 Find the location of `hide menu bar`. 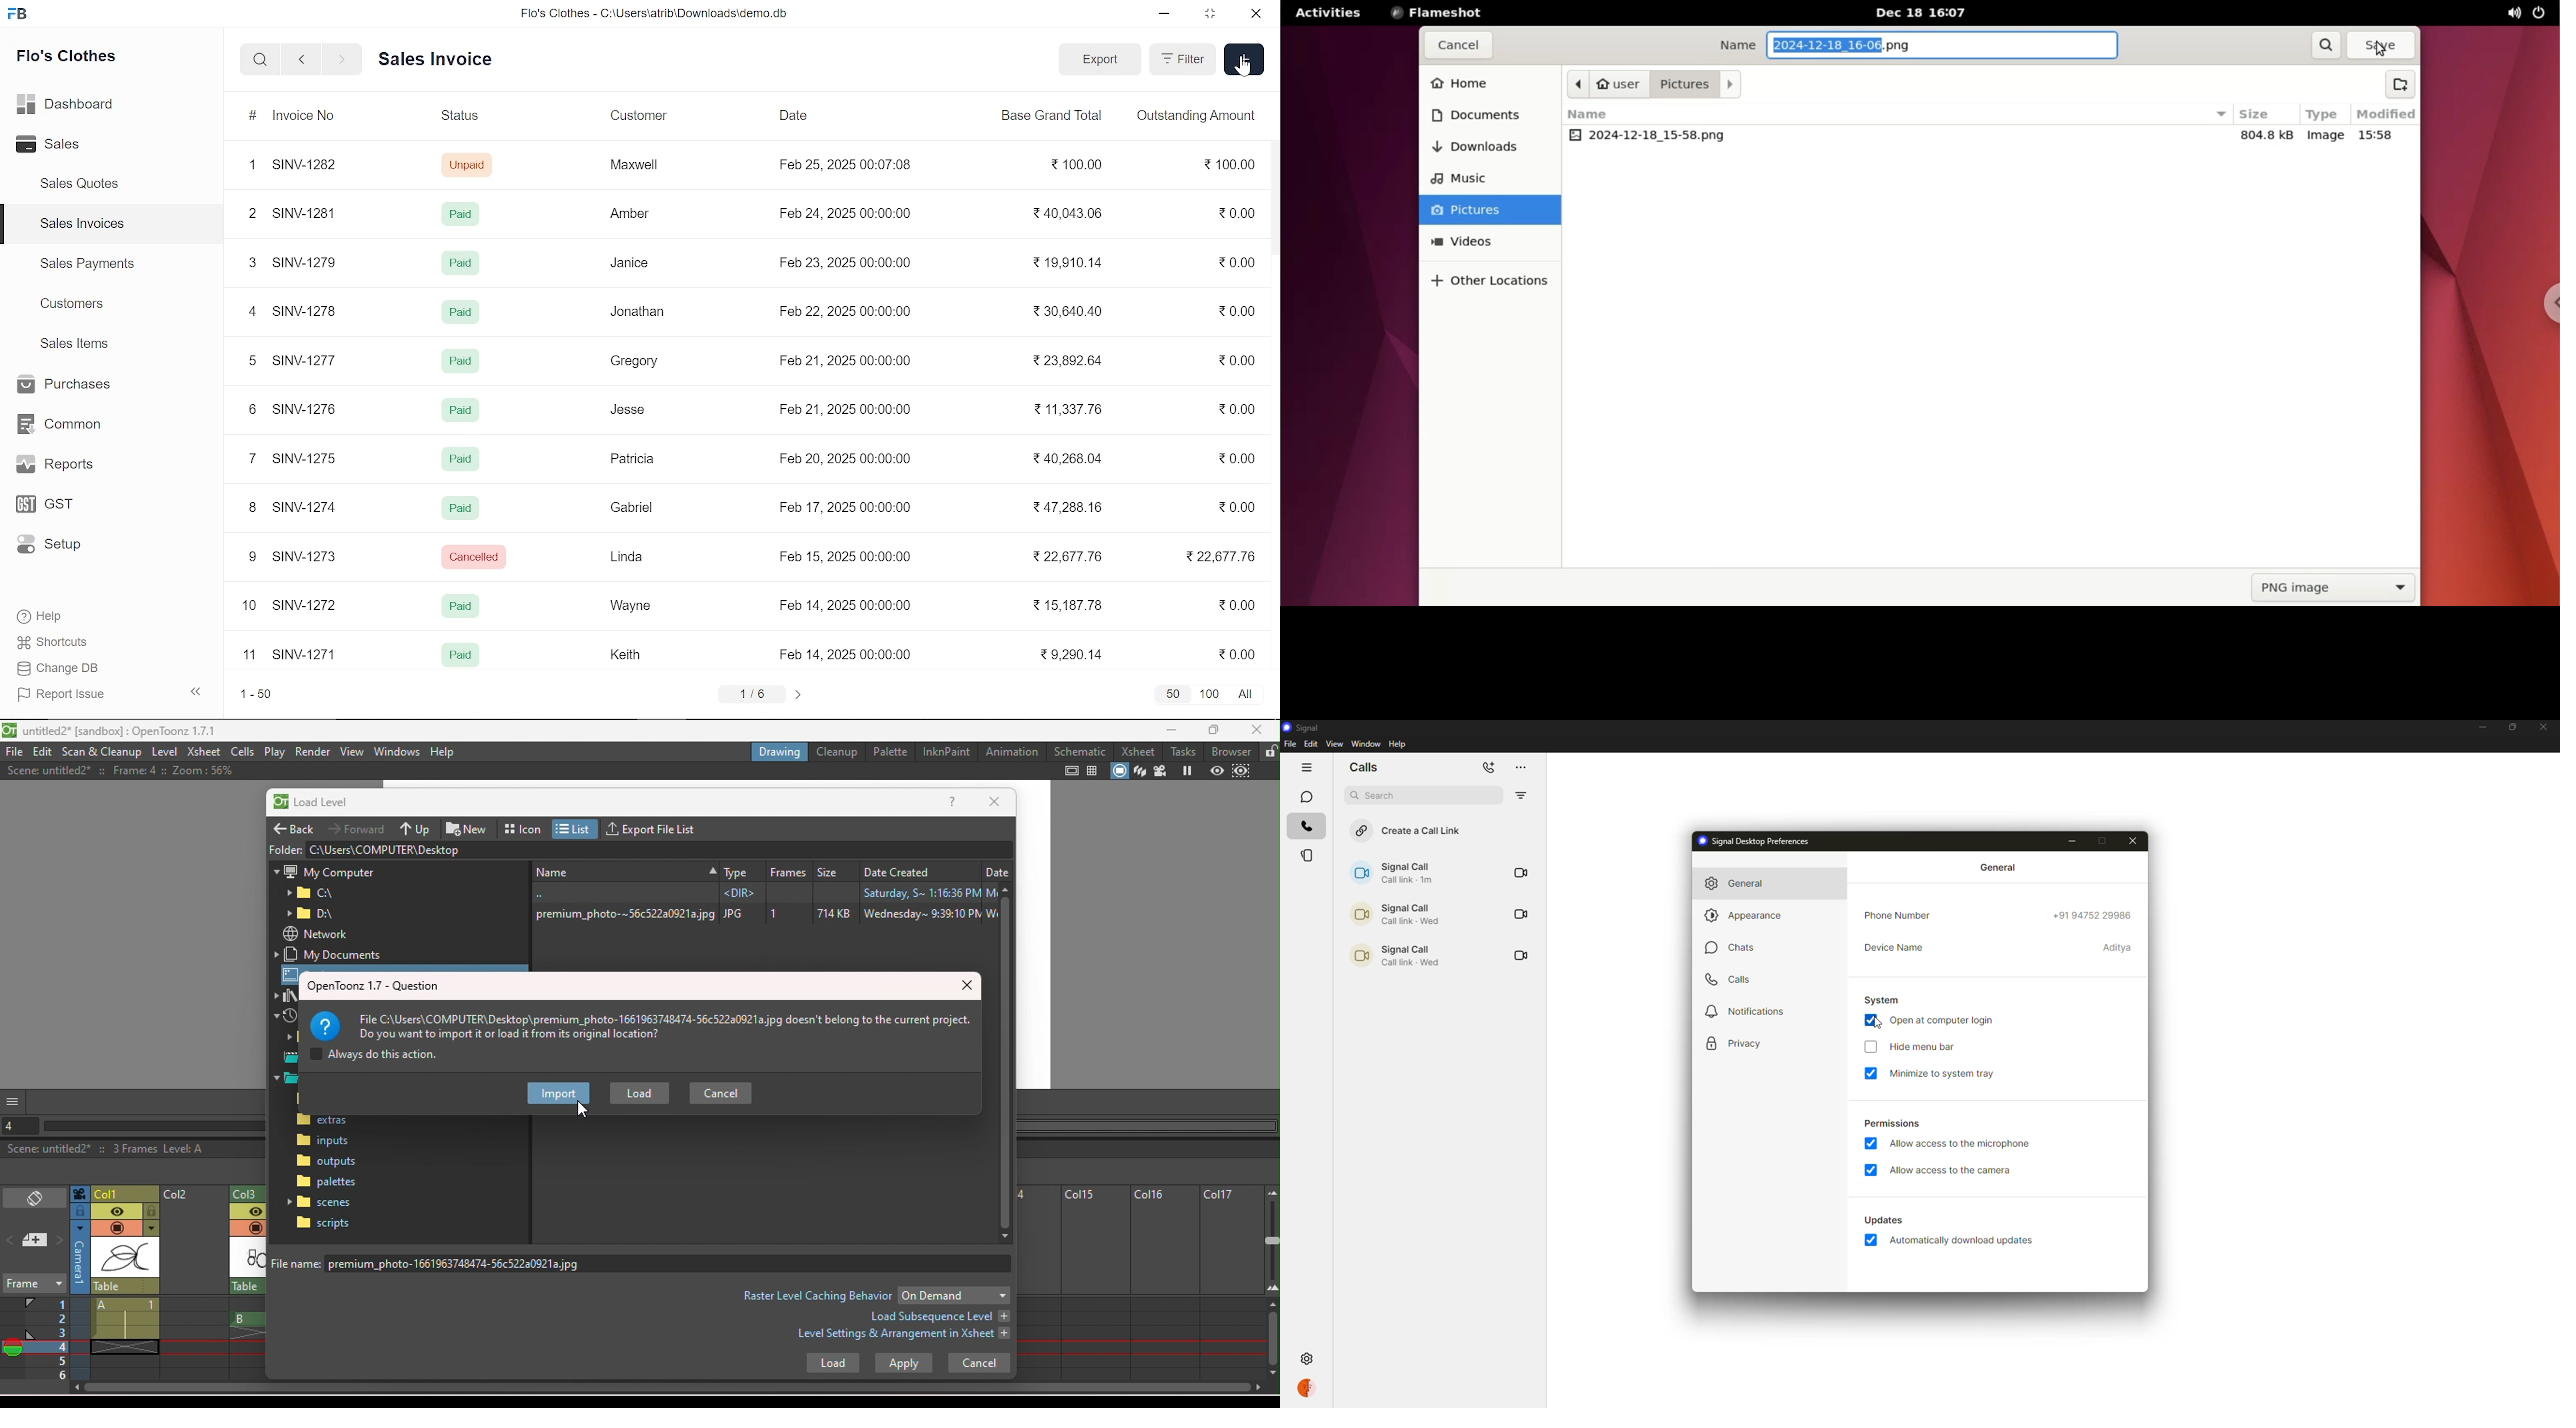

hide menu bar is located at coordinates (1924, 1047).